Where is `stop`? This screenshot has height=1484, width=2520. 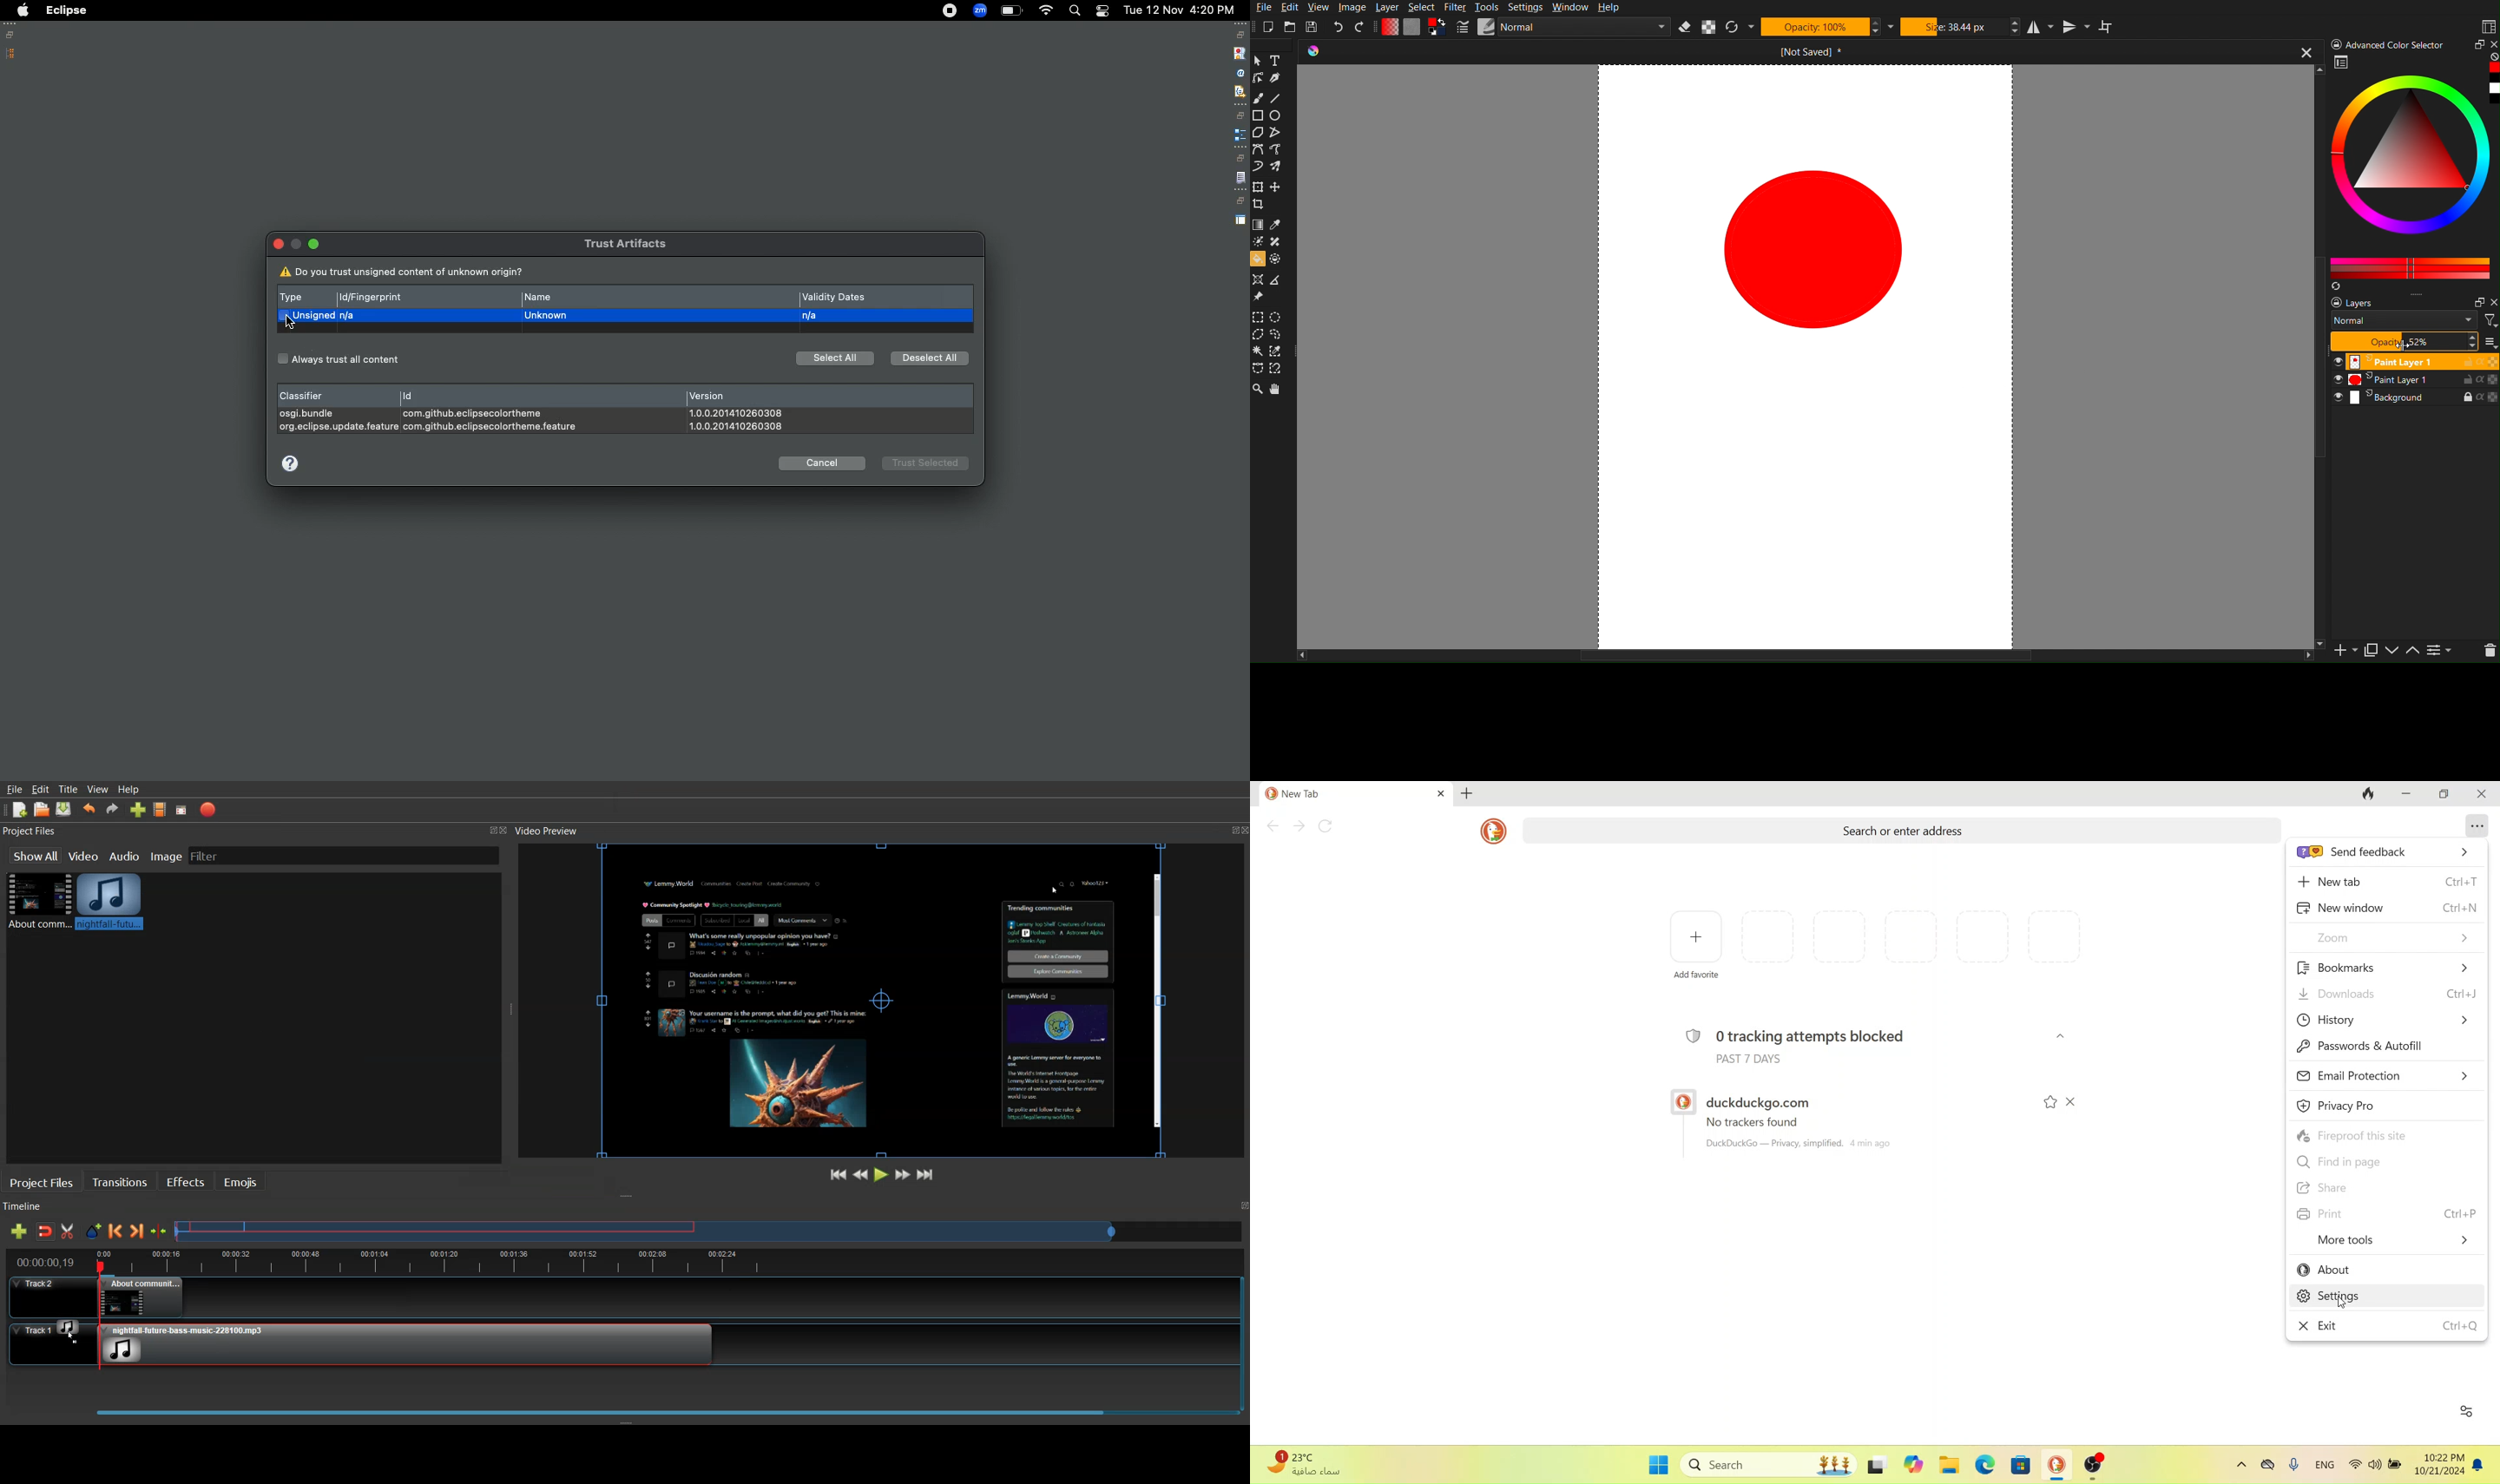
stop is located at coordinates (1238, 52).